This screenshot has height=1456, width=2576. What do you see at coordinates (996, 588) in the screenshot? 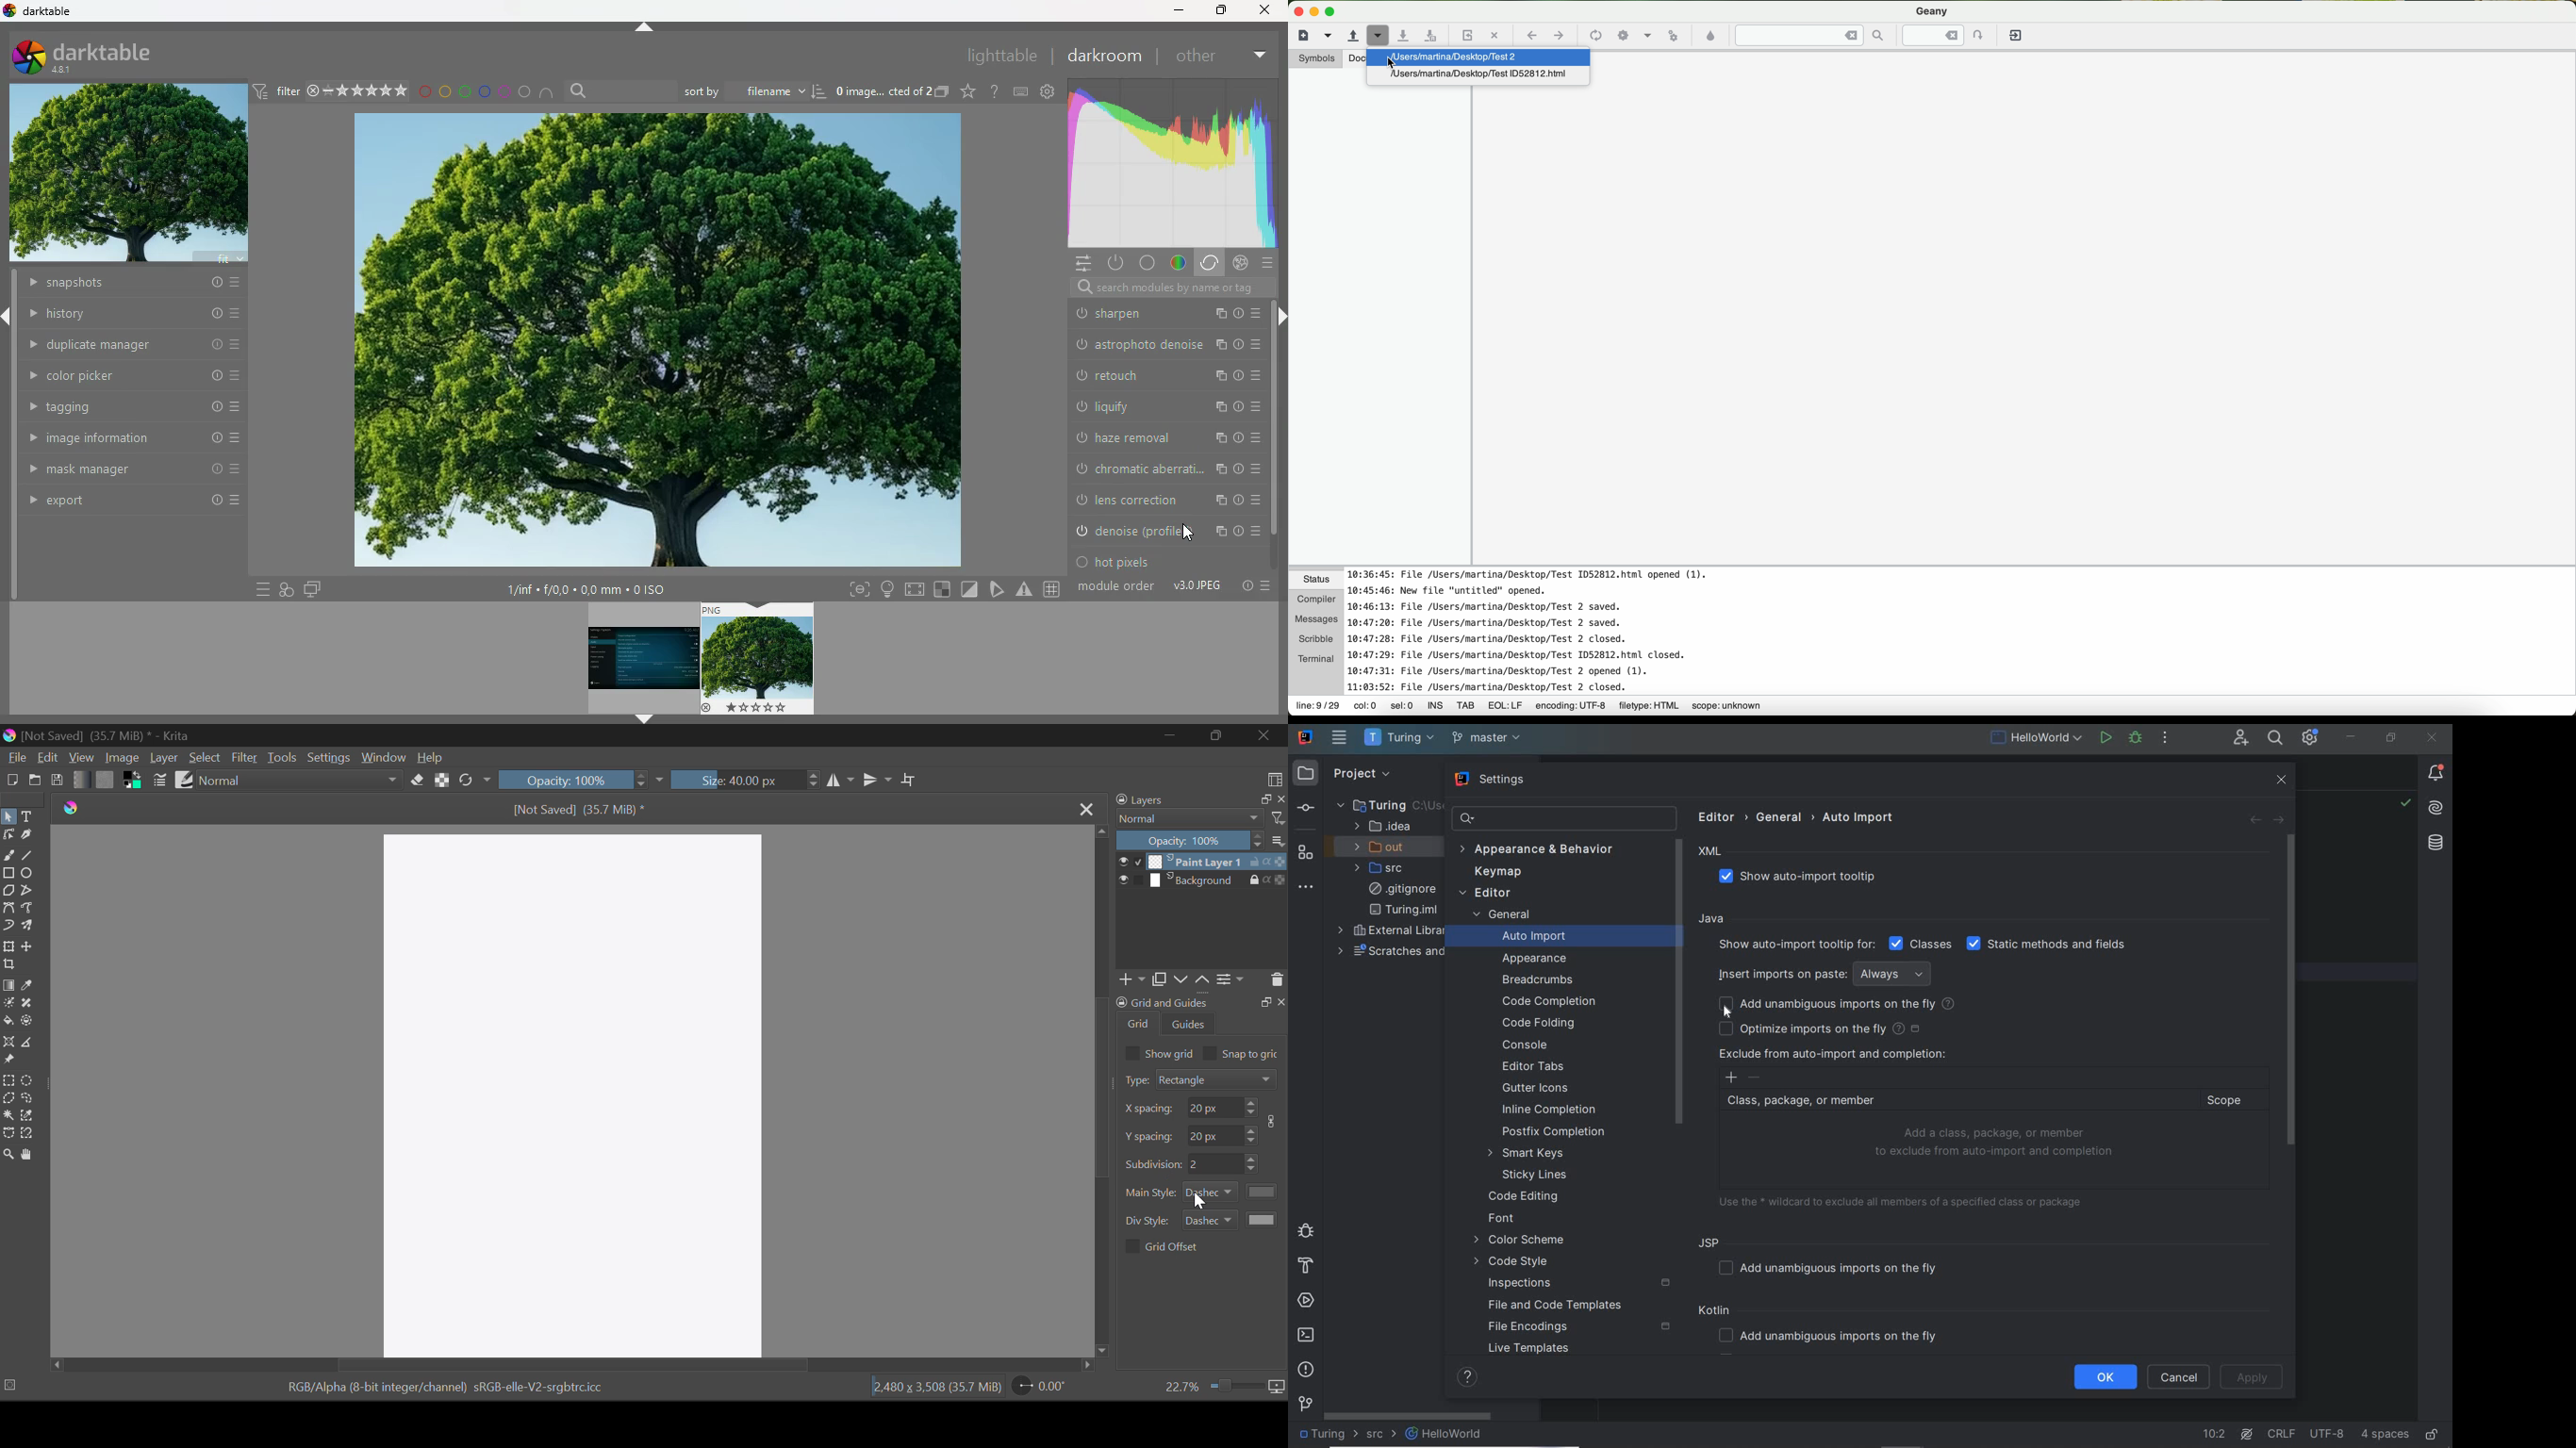
I see `tag` at bounding box center [996, 588].